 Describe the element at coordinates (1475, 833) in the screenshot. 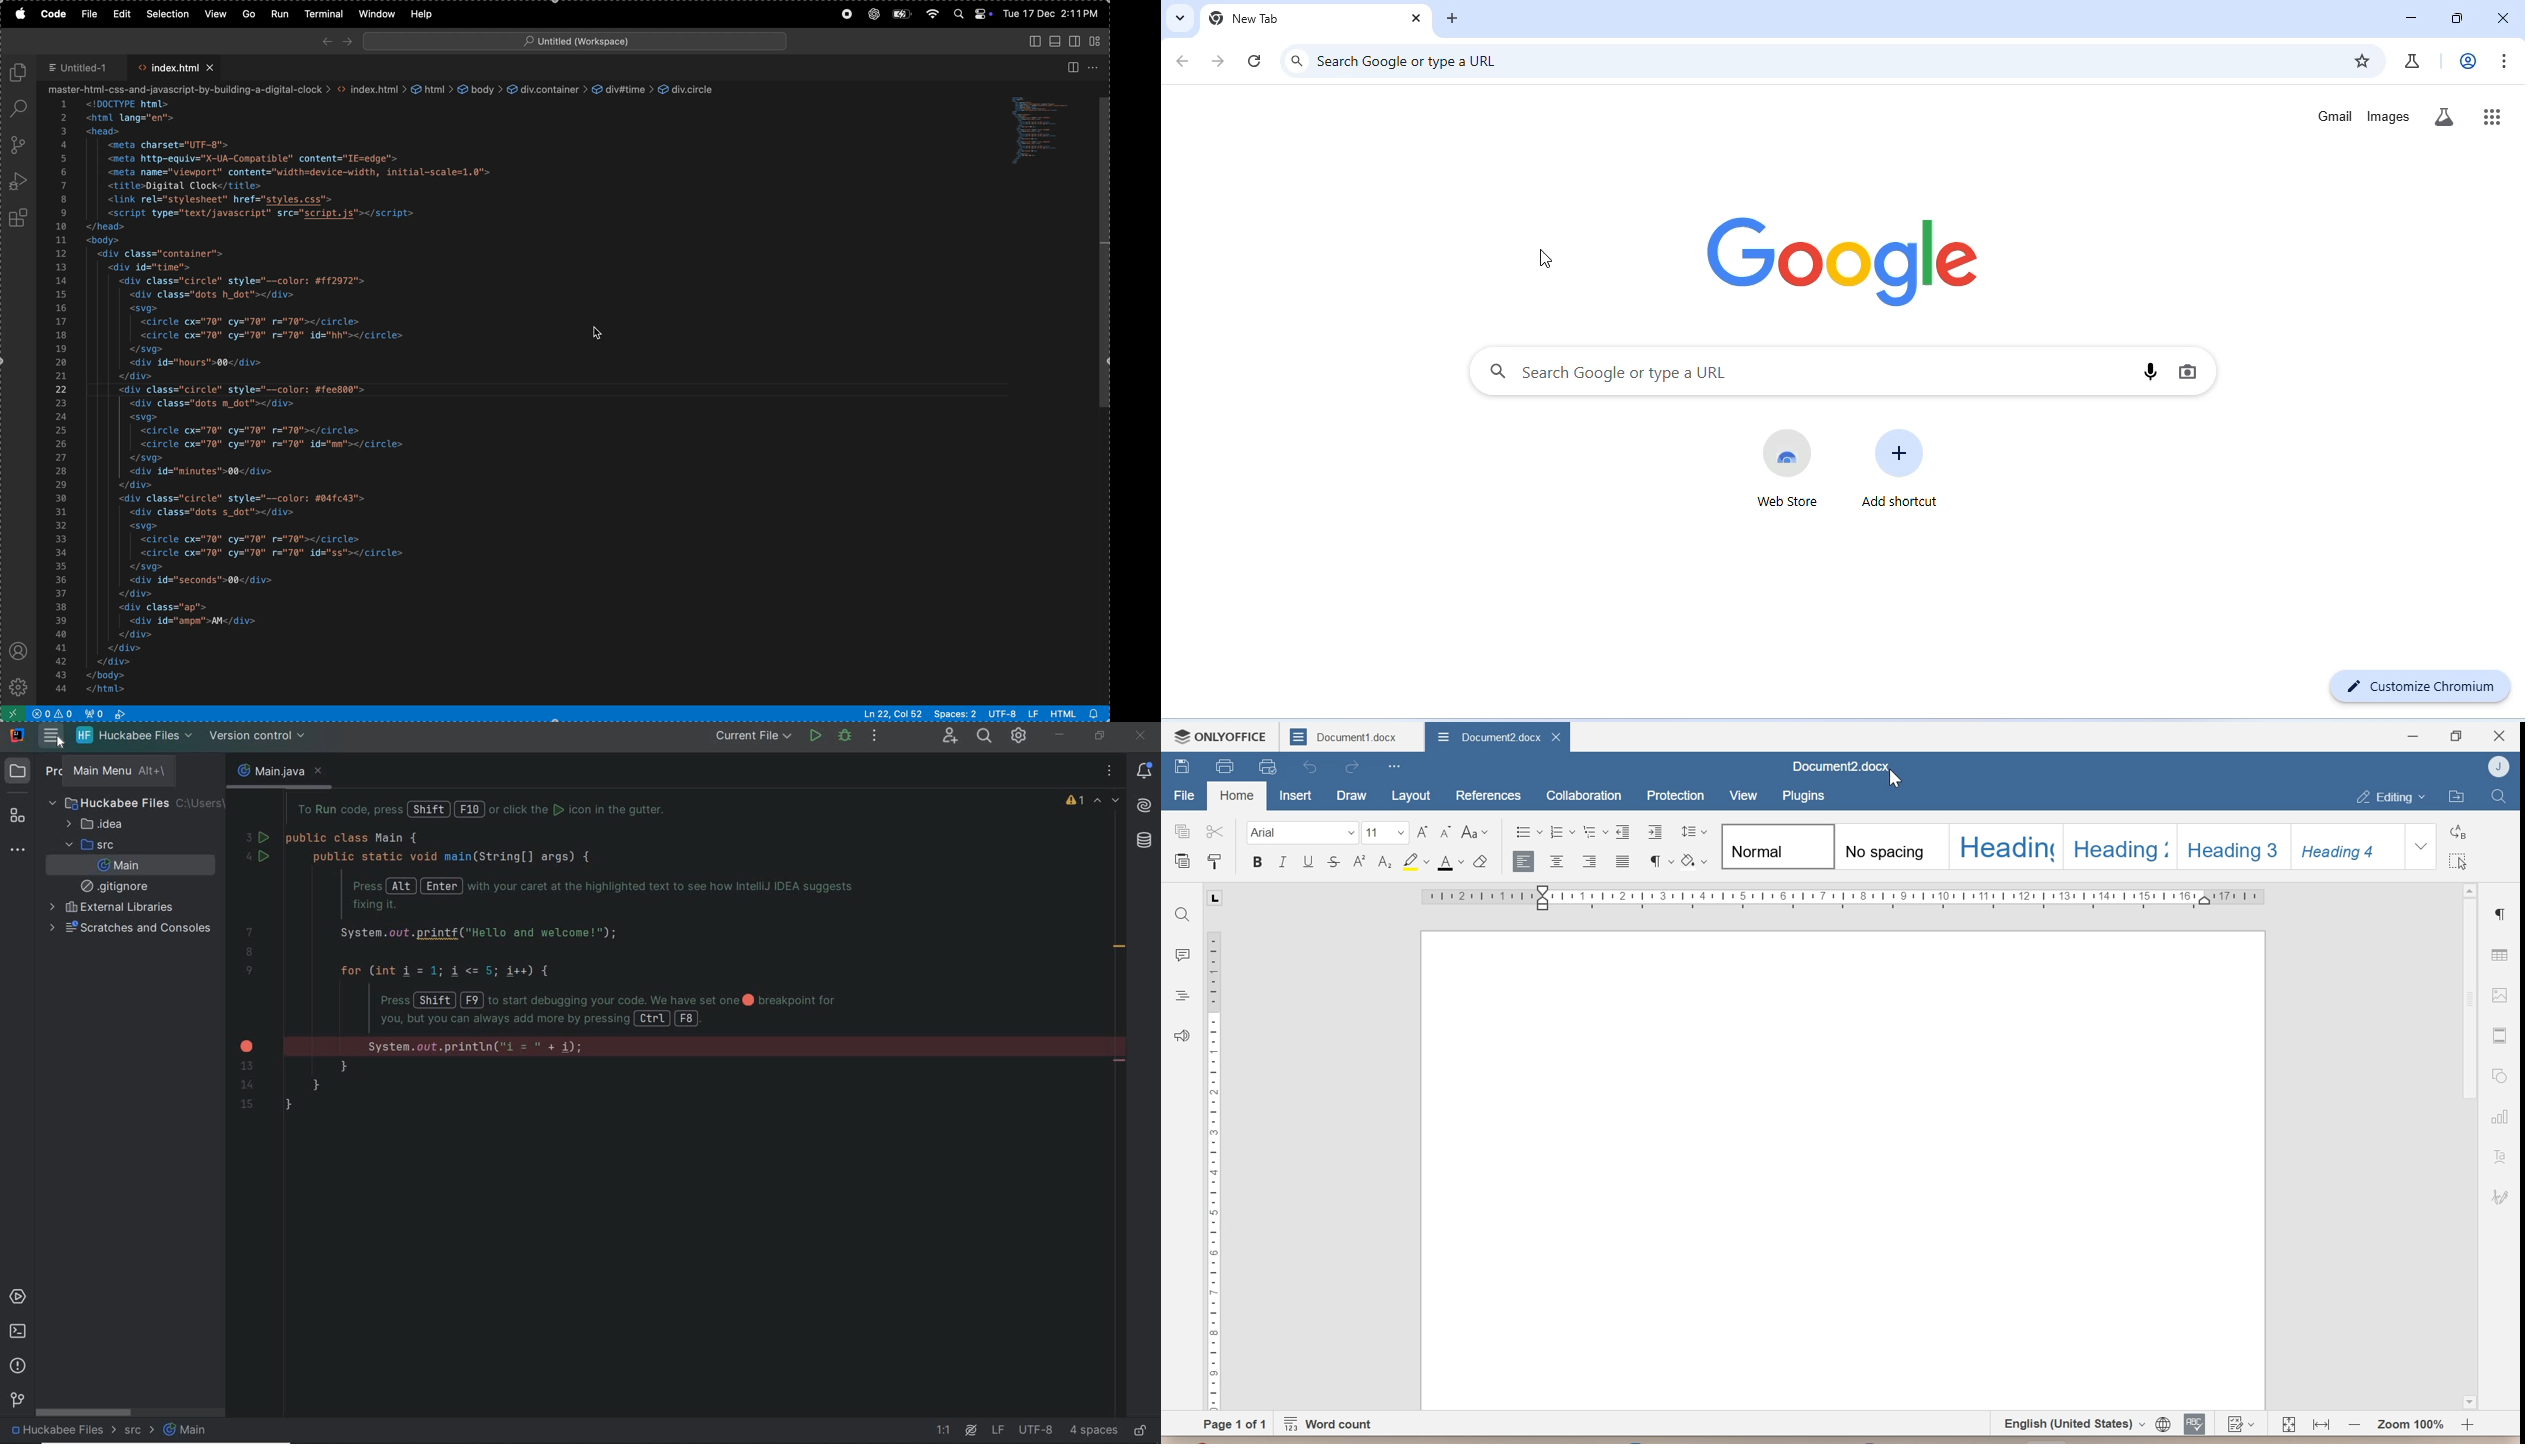

I see `change case` at that location.